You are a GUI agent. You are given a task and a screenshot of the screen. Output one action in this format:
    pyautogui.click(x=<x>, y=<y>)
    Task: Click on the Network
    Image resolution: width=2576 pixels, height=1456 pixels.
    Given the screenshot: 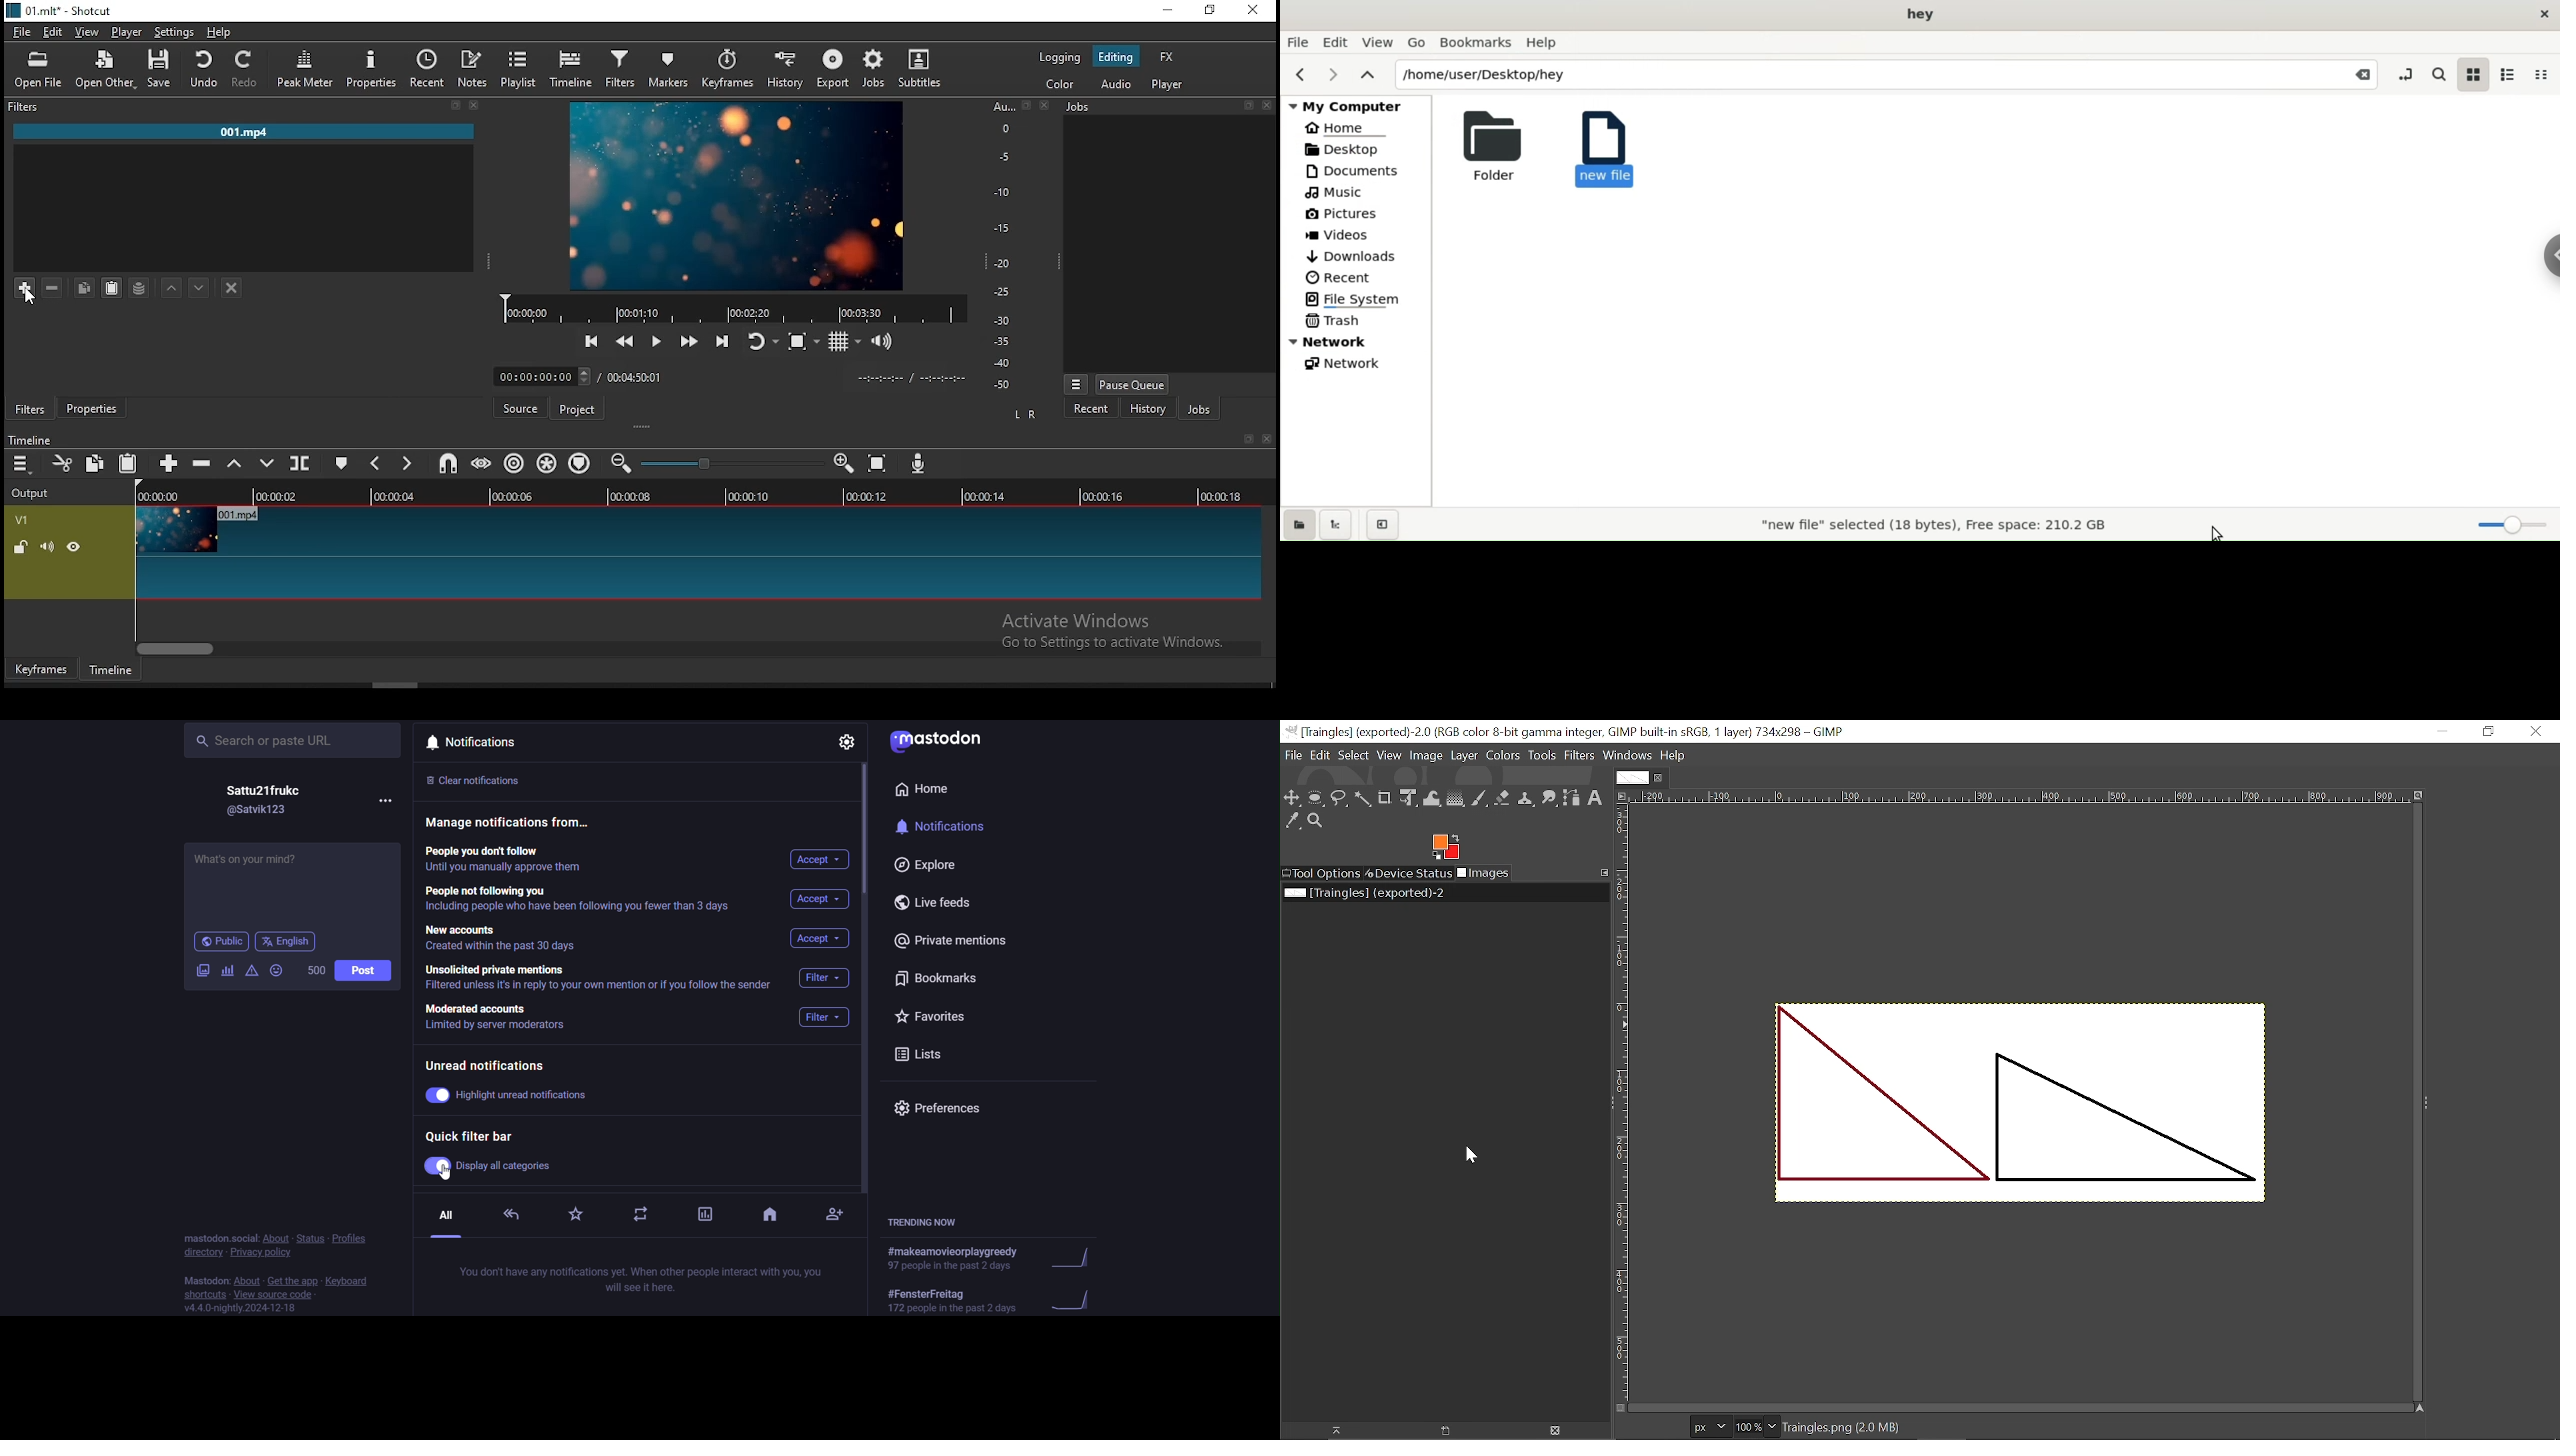 What is the action you would take?
    pyautogui.click(x=1347, y=363)
    